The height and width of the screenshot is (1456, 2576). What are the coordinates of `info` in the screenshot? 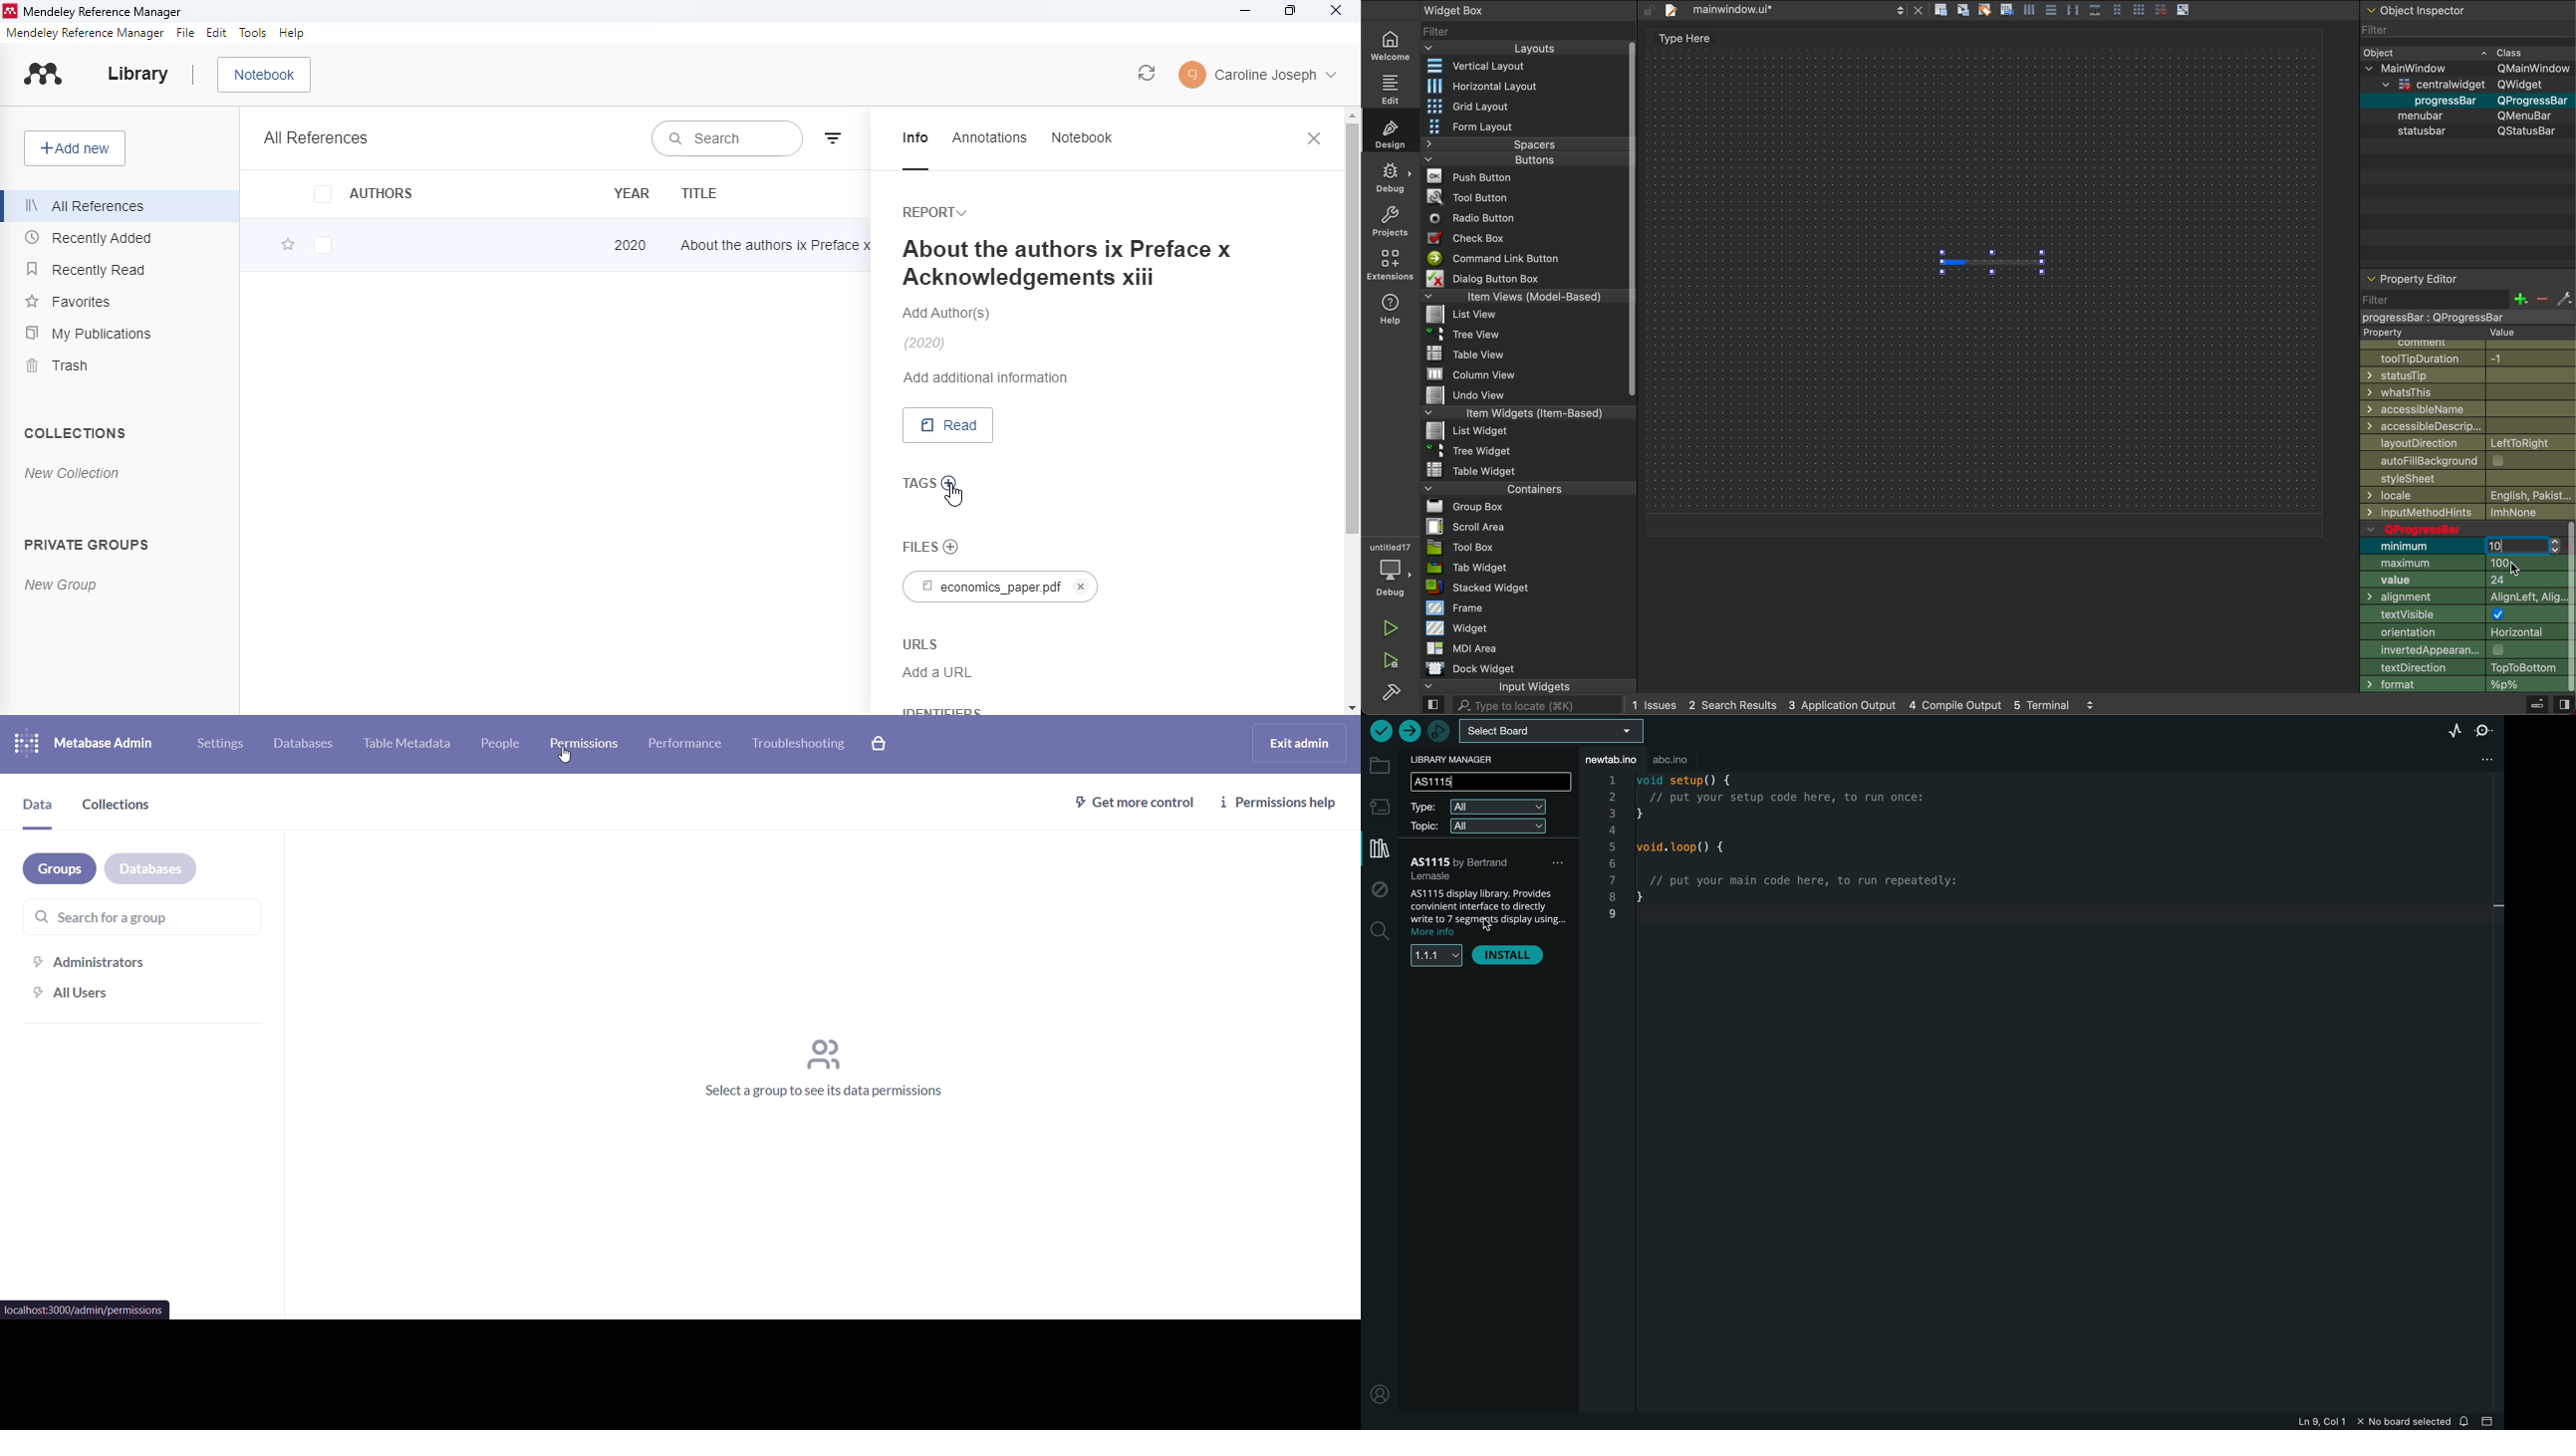 It's located at (915, 137).